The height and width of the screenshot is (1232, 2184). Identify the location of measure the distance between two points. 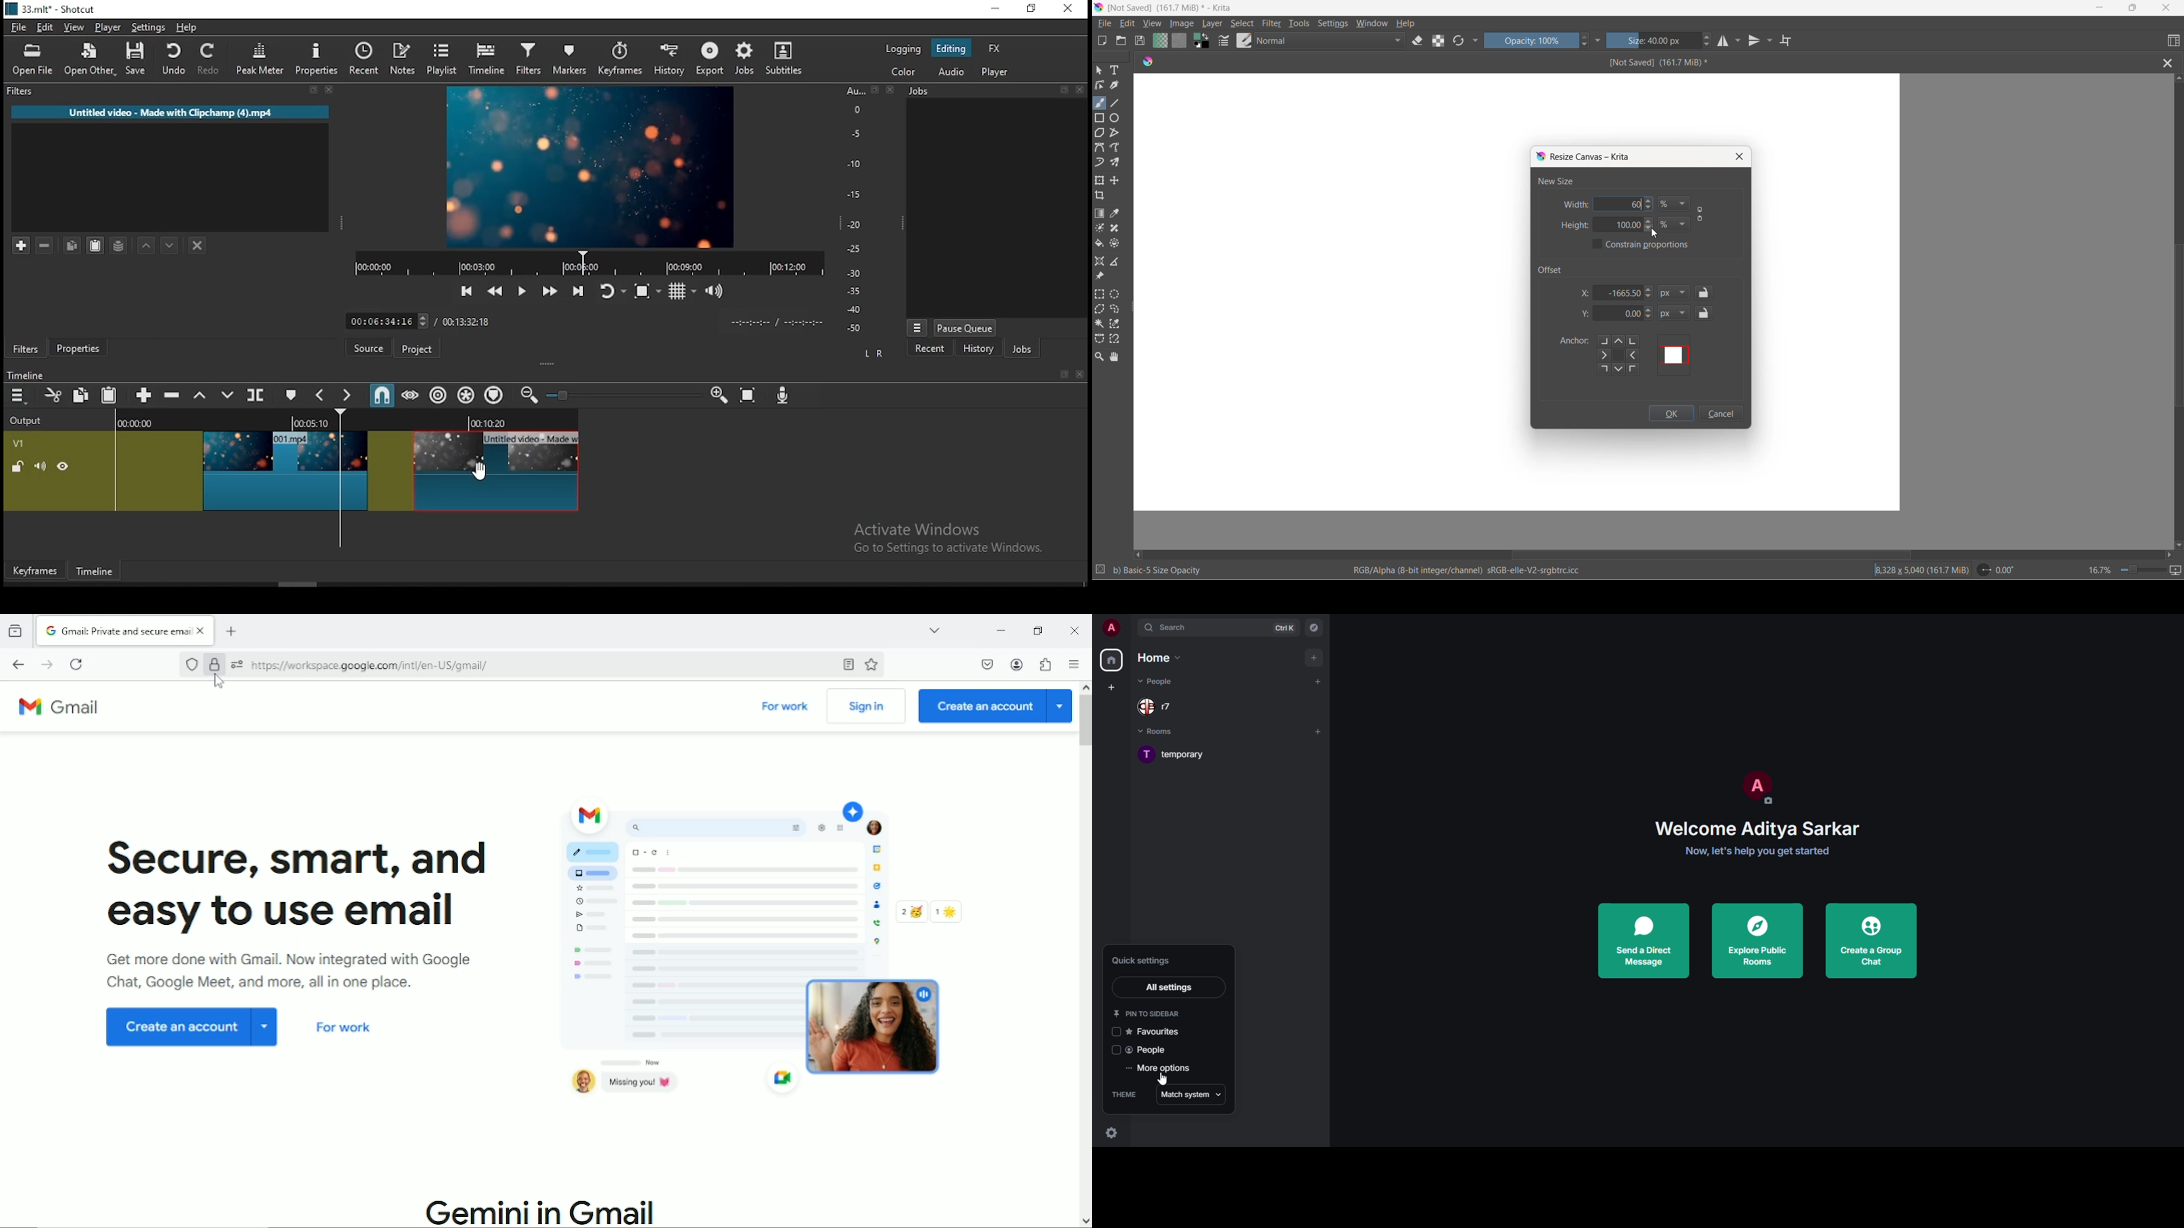
(1118, 262).